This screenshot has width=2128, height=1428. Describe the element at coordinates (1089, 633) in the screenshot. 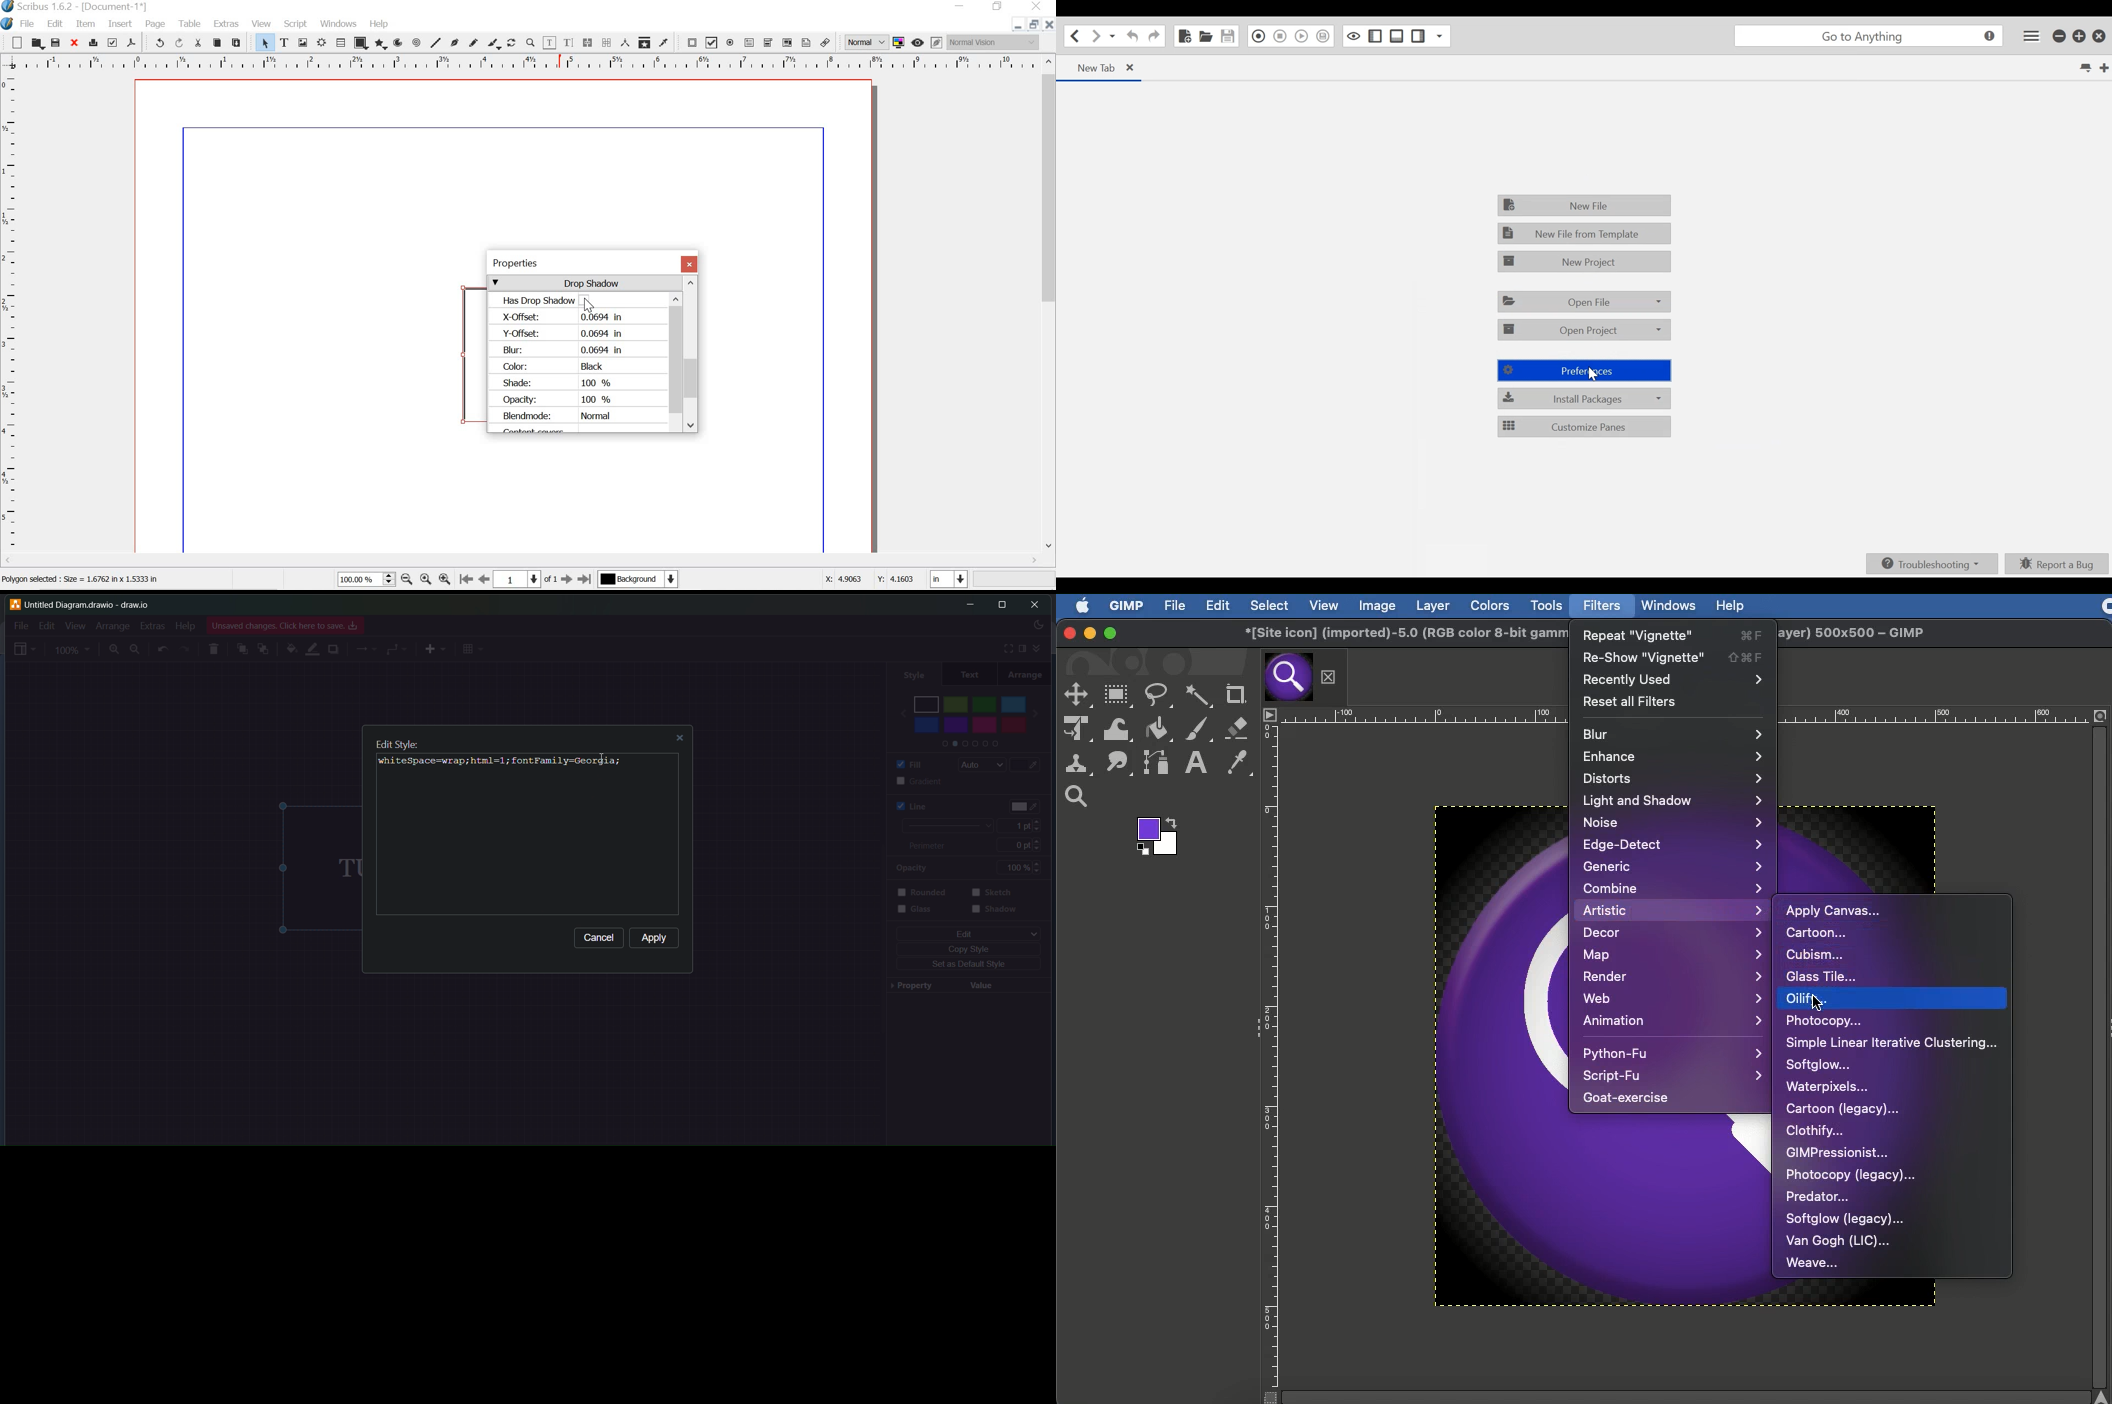

I see `Minimize` at that location.